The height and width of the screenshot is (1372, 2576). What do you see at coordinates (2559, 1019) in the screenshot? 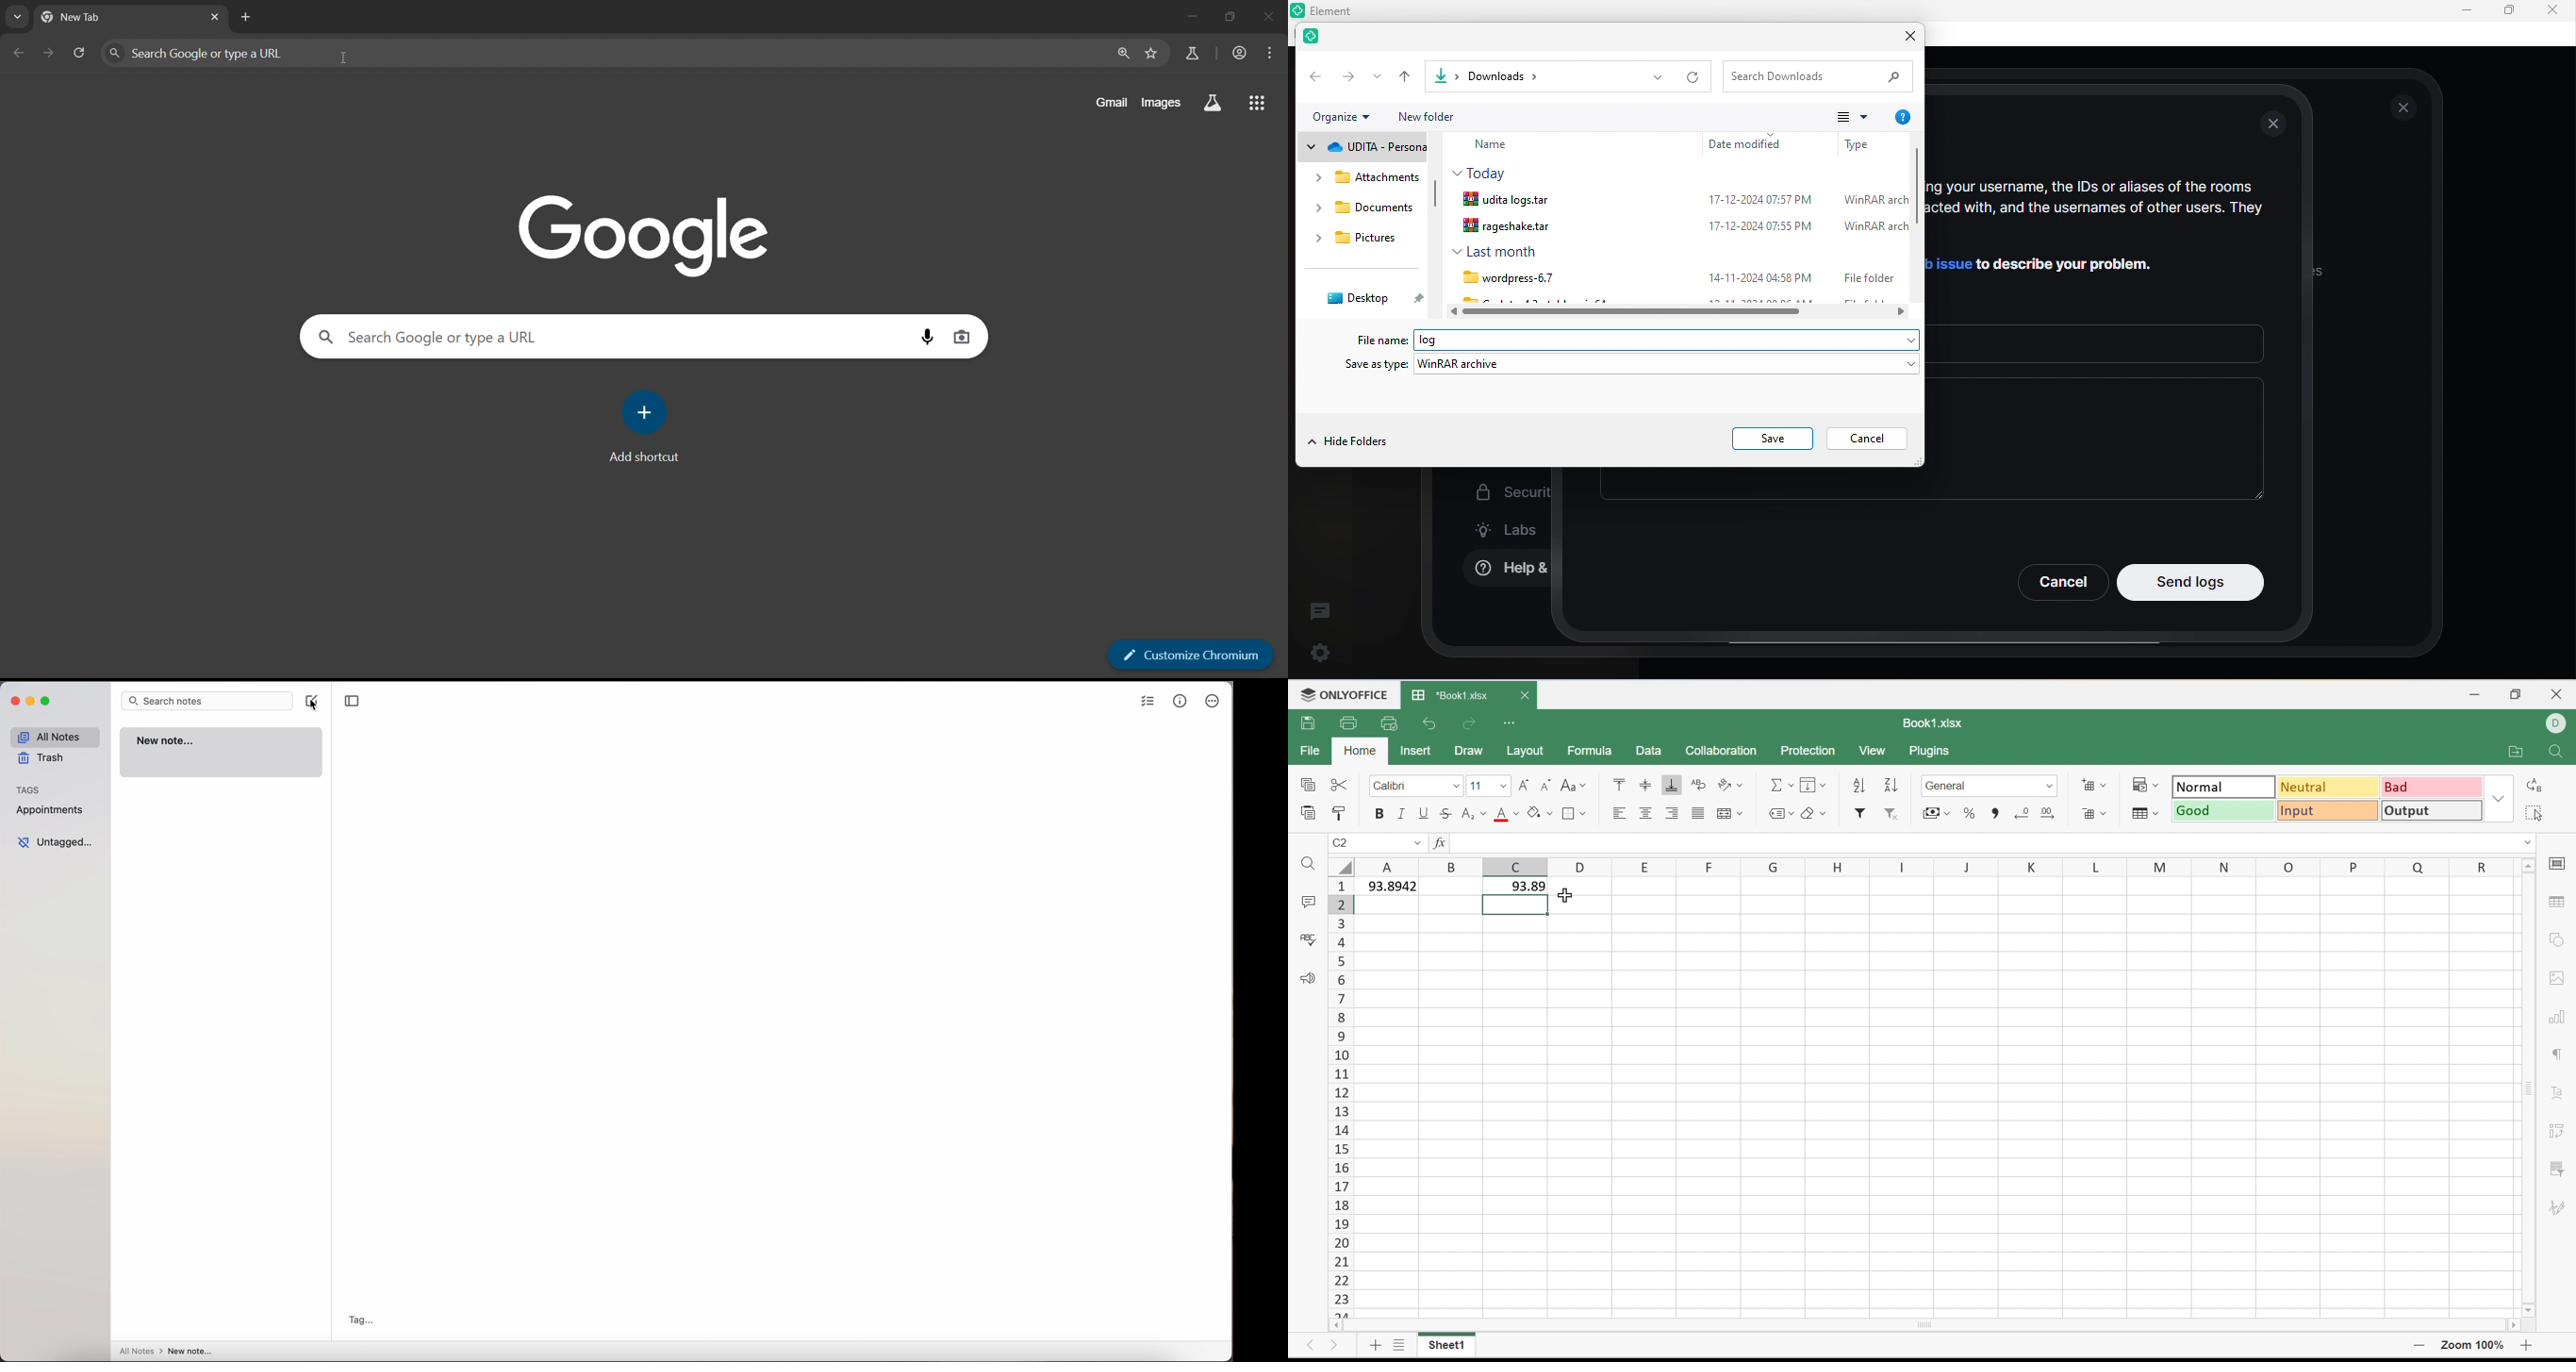
I see `Chart settings` at bounding box center [2559, 1019].